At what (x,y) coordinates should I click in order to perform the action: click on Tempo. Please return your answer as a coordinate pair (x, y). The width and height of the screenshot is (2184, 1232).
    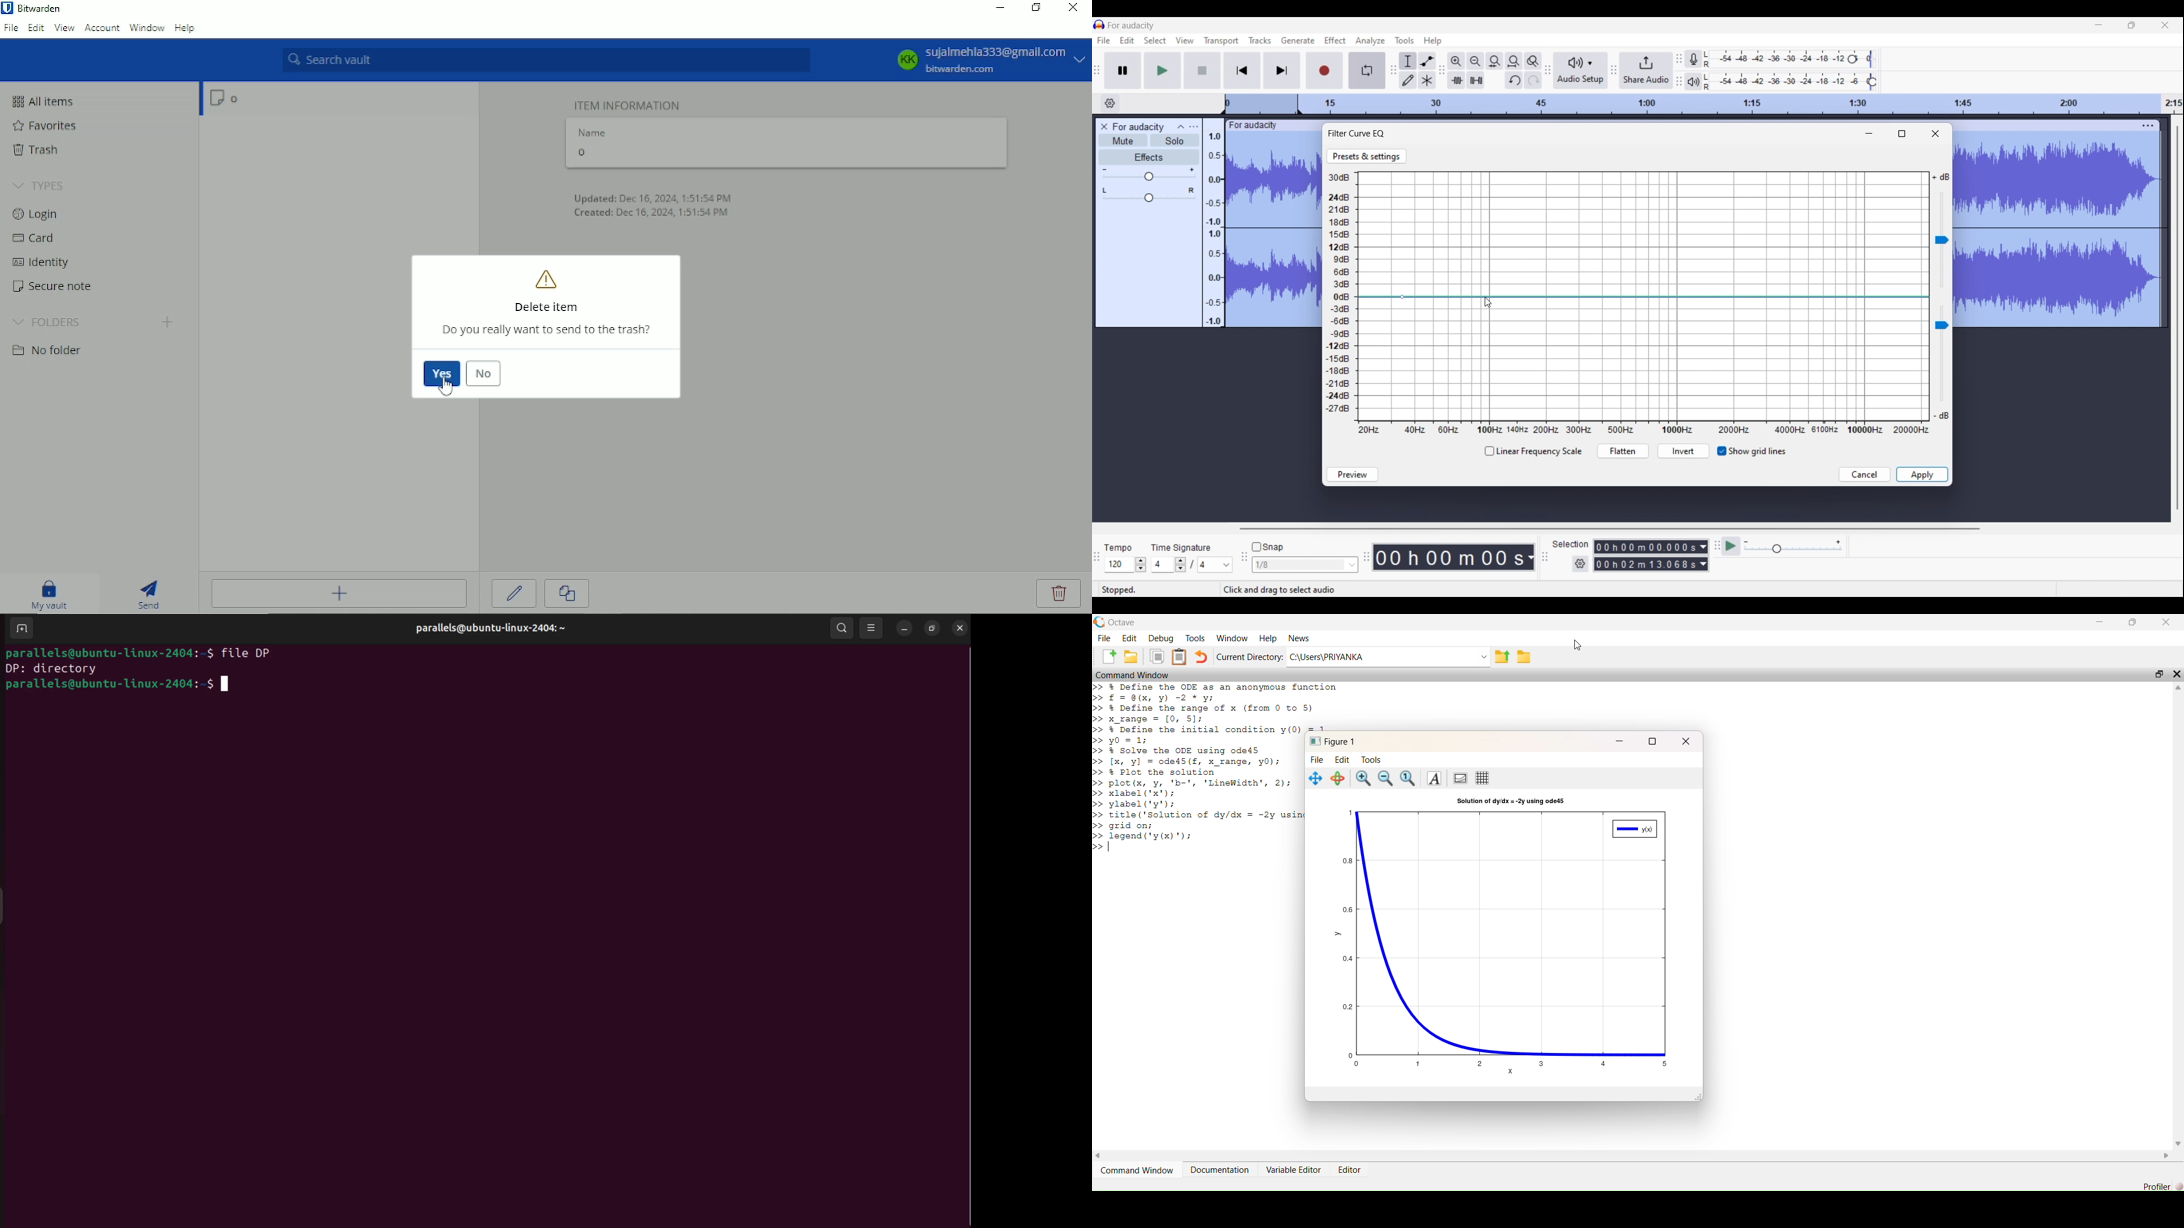
    Looking at the image, I should click on (1119, 546).